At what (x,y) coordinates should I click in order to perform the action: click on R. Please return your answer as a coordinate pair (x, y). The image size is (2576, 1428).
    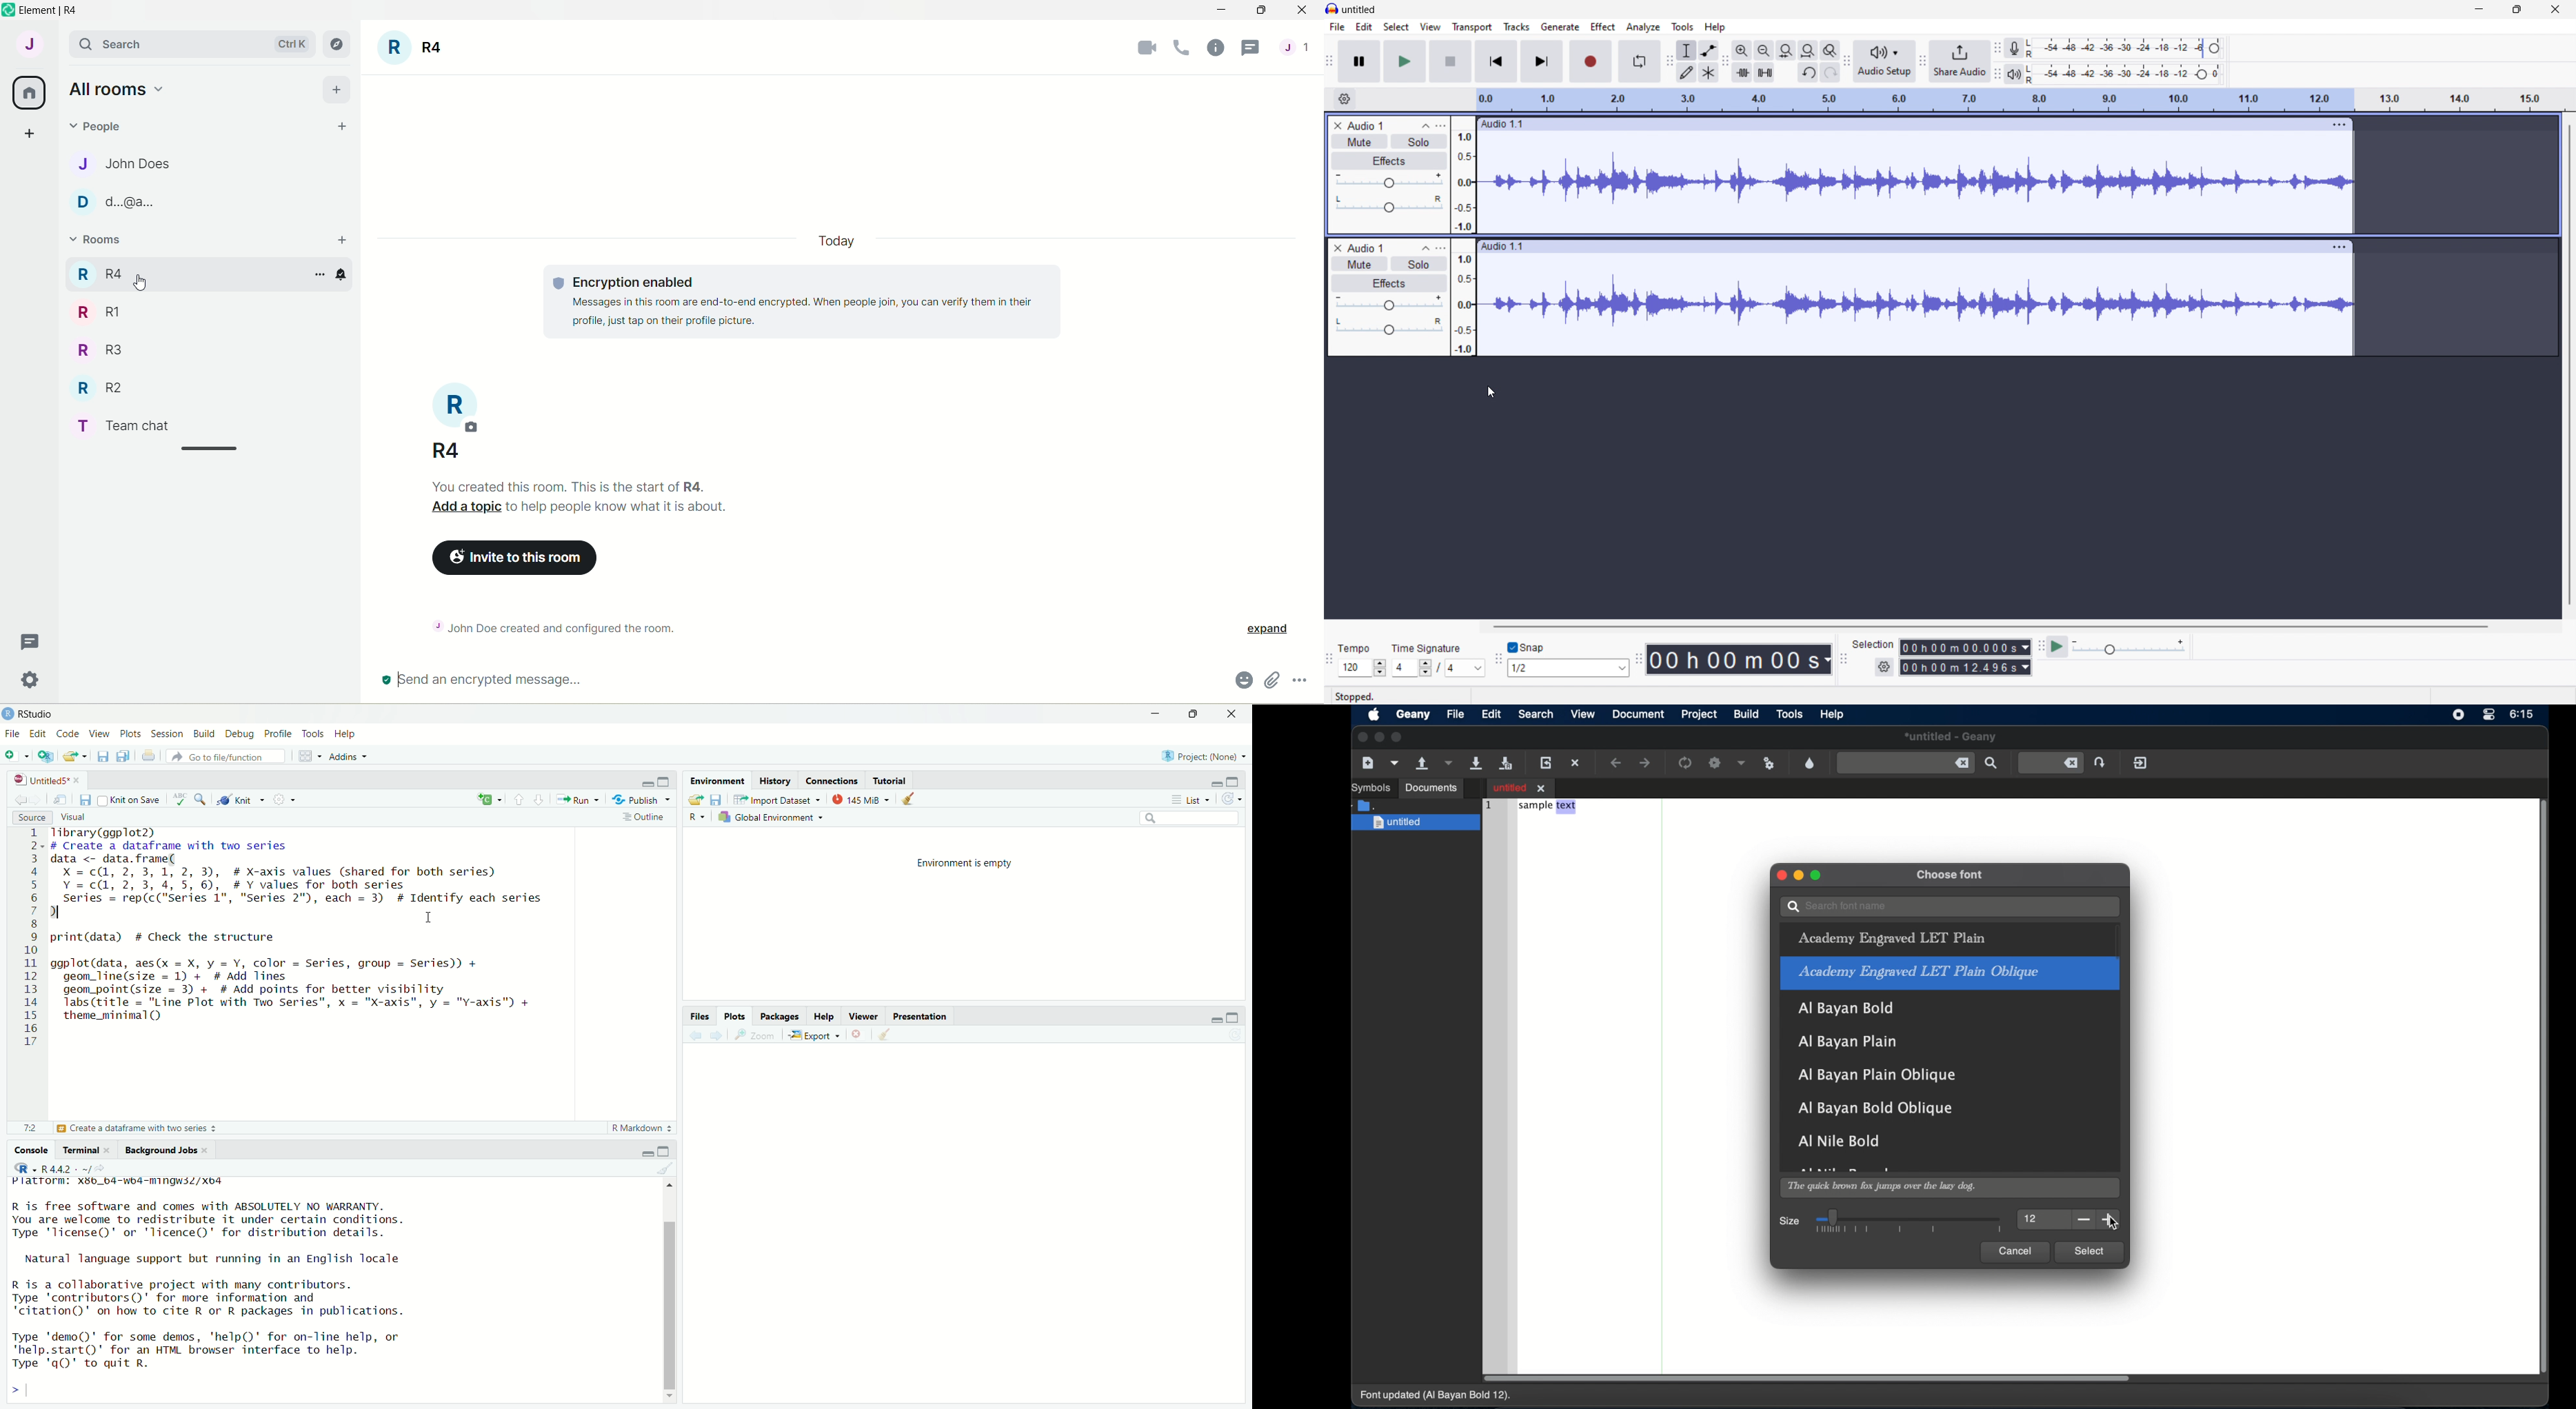
    Looking at the image, I should click on (697, 818).